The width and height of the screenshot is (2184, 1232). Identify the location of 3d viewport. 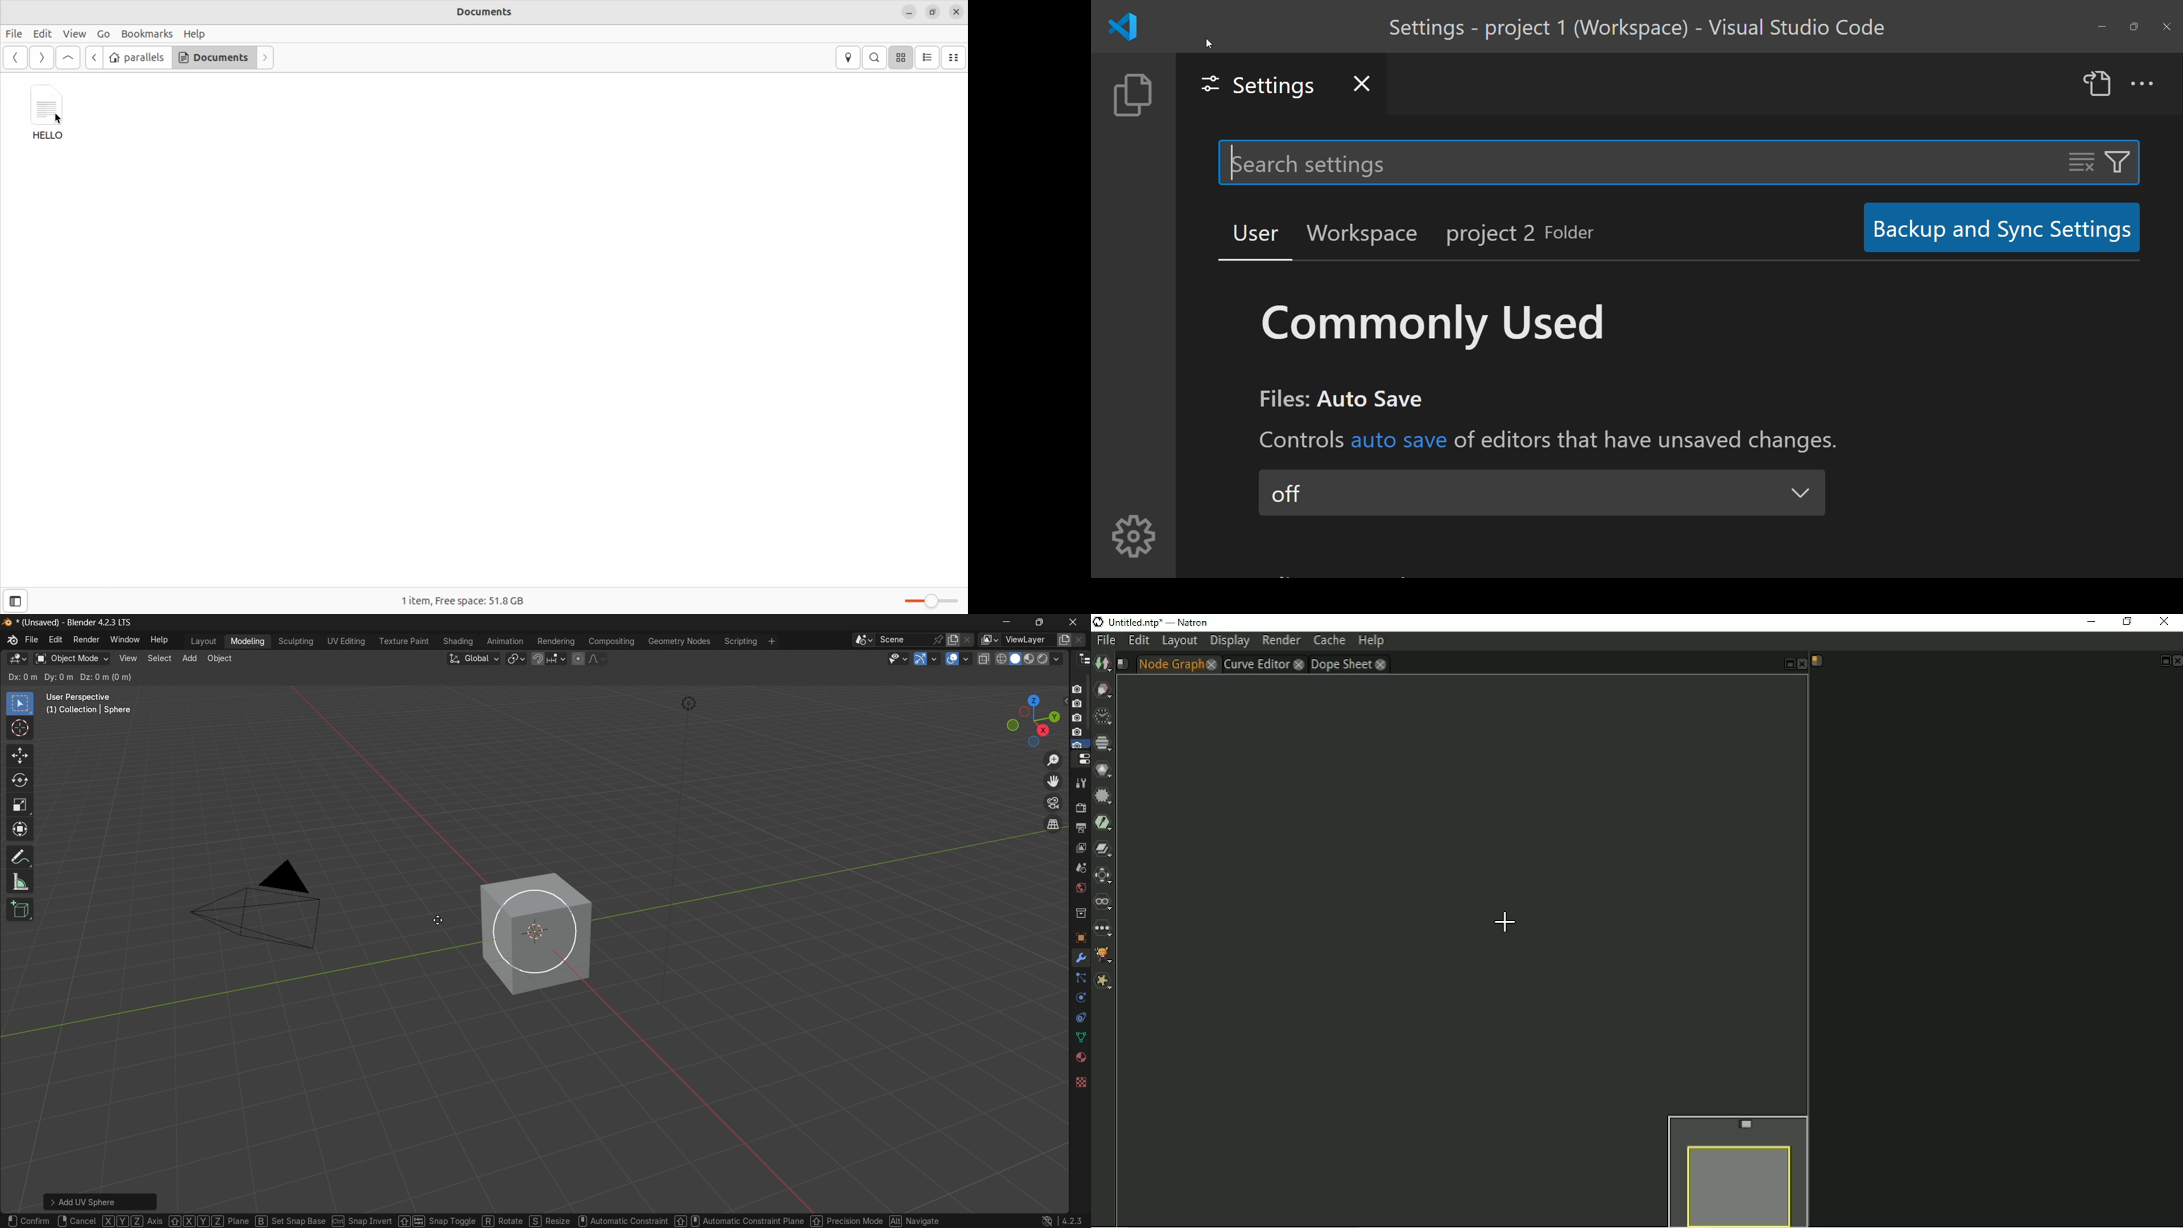
(15, 659).